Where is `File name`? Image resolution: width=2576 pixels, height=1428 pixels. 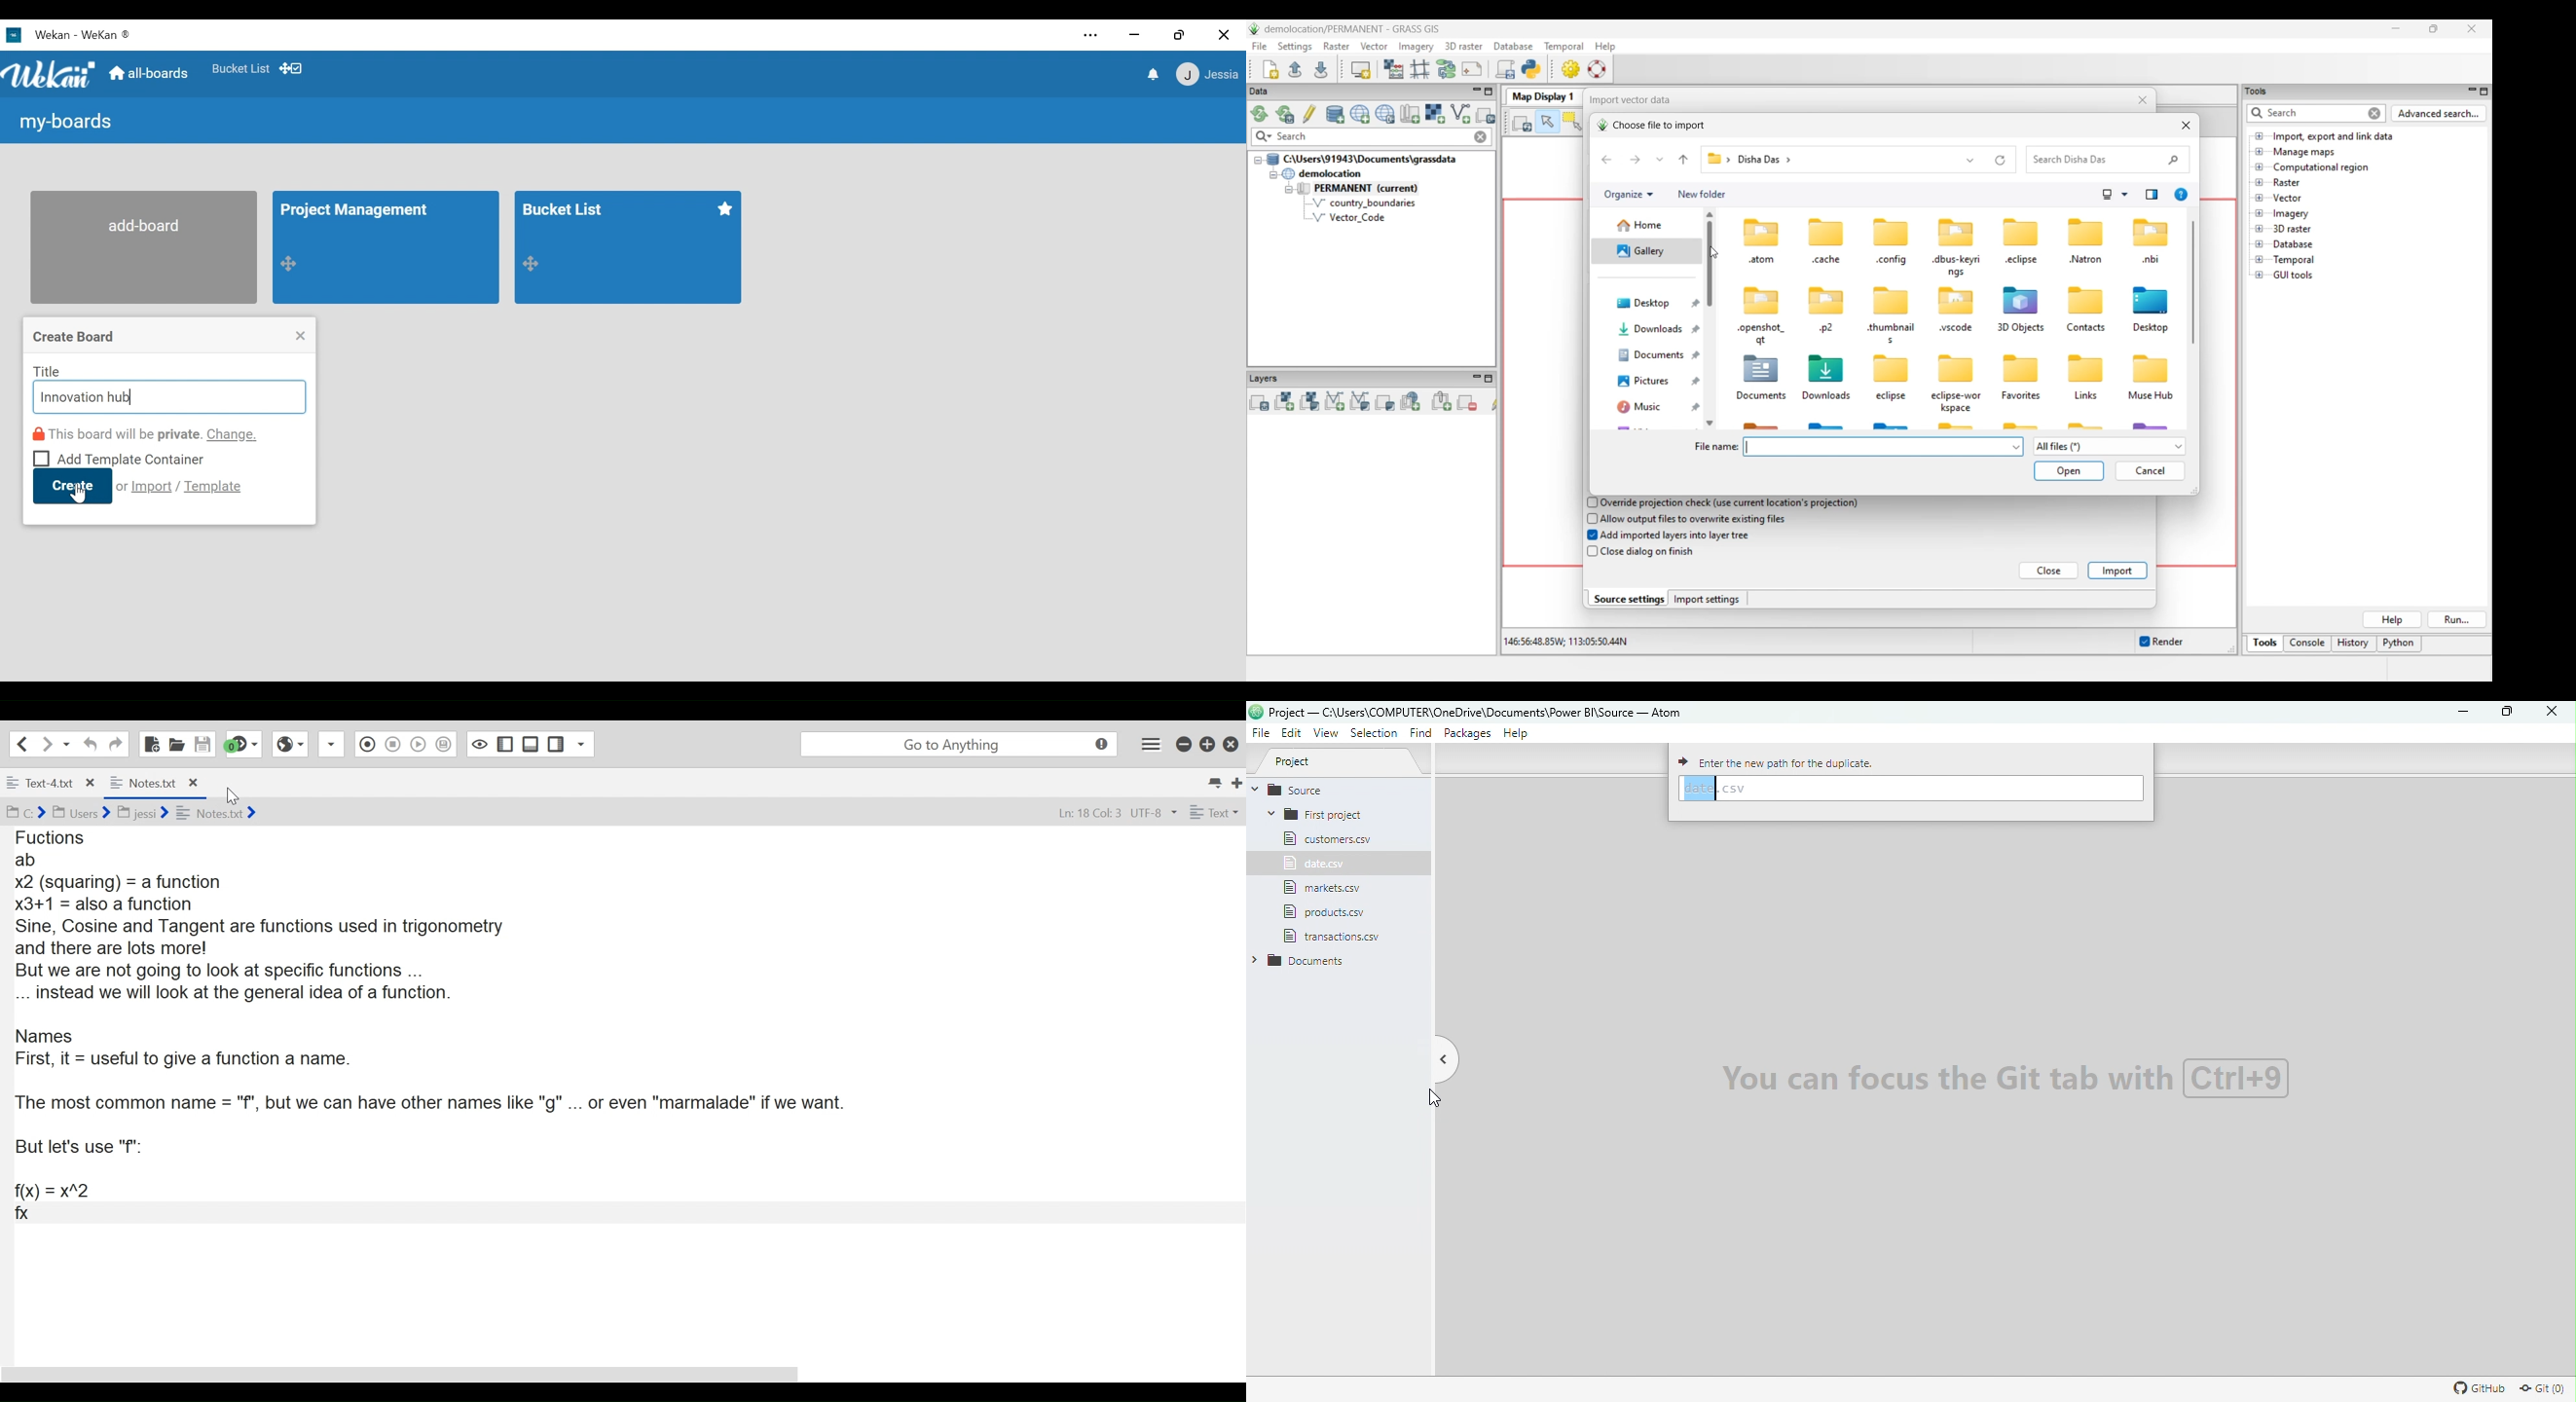
File name is located at coordinates (1478, 711).